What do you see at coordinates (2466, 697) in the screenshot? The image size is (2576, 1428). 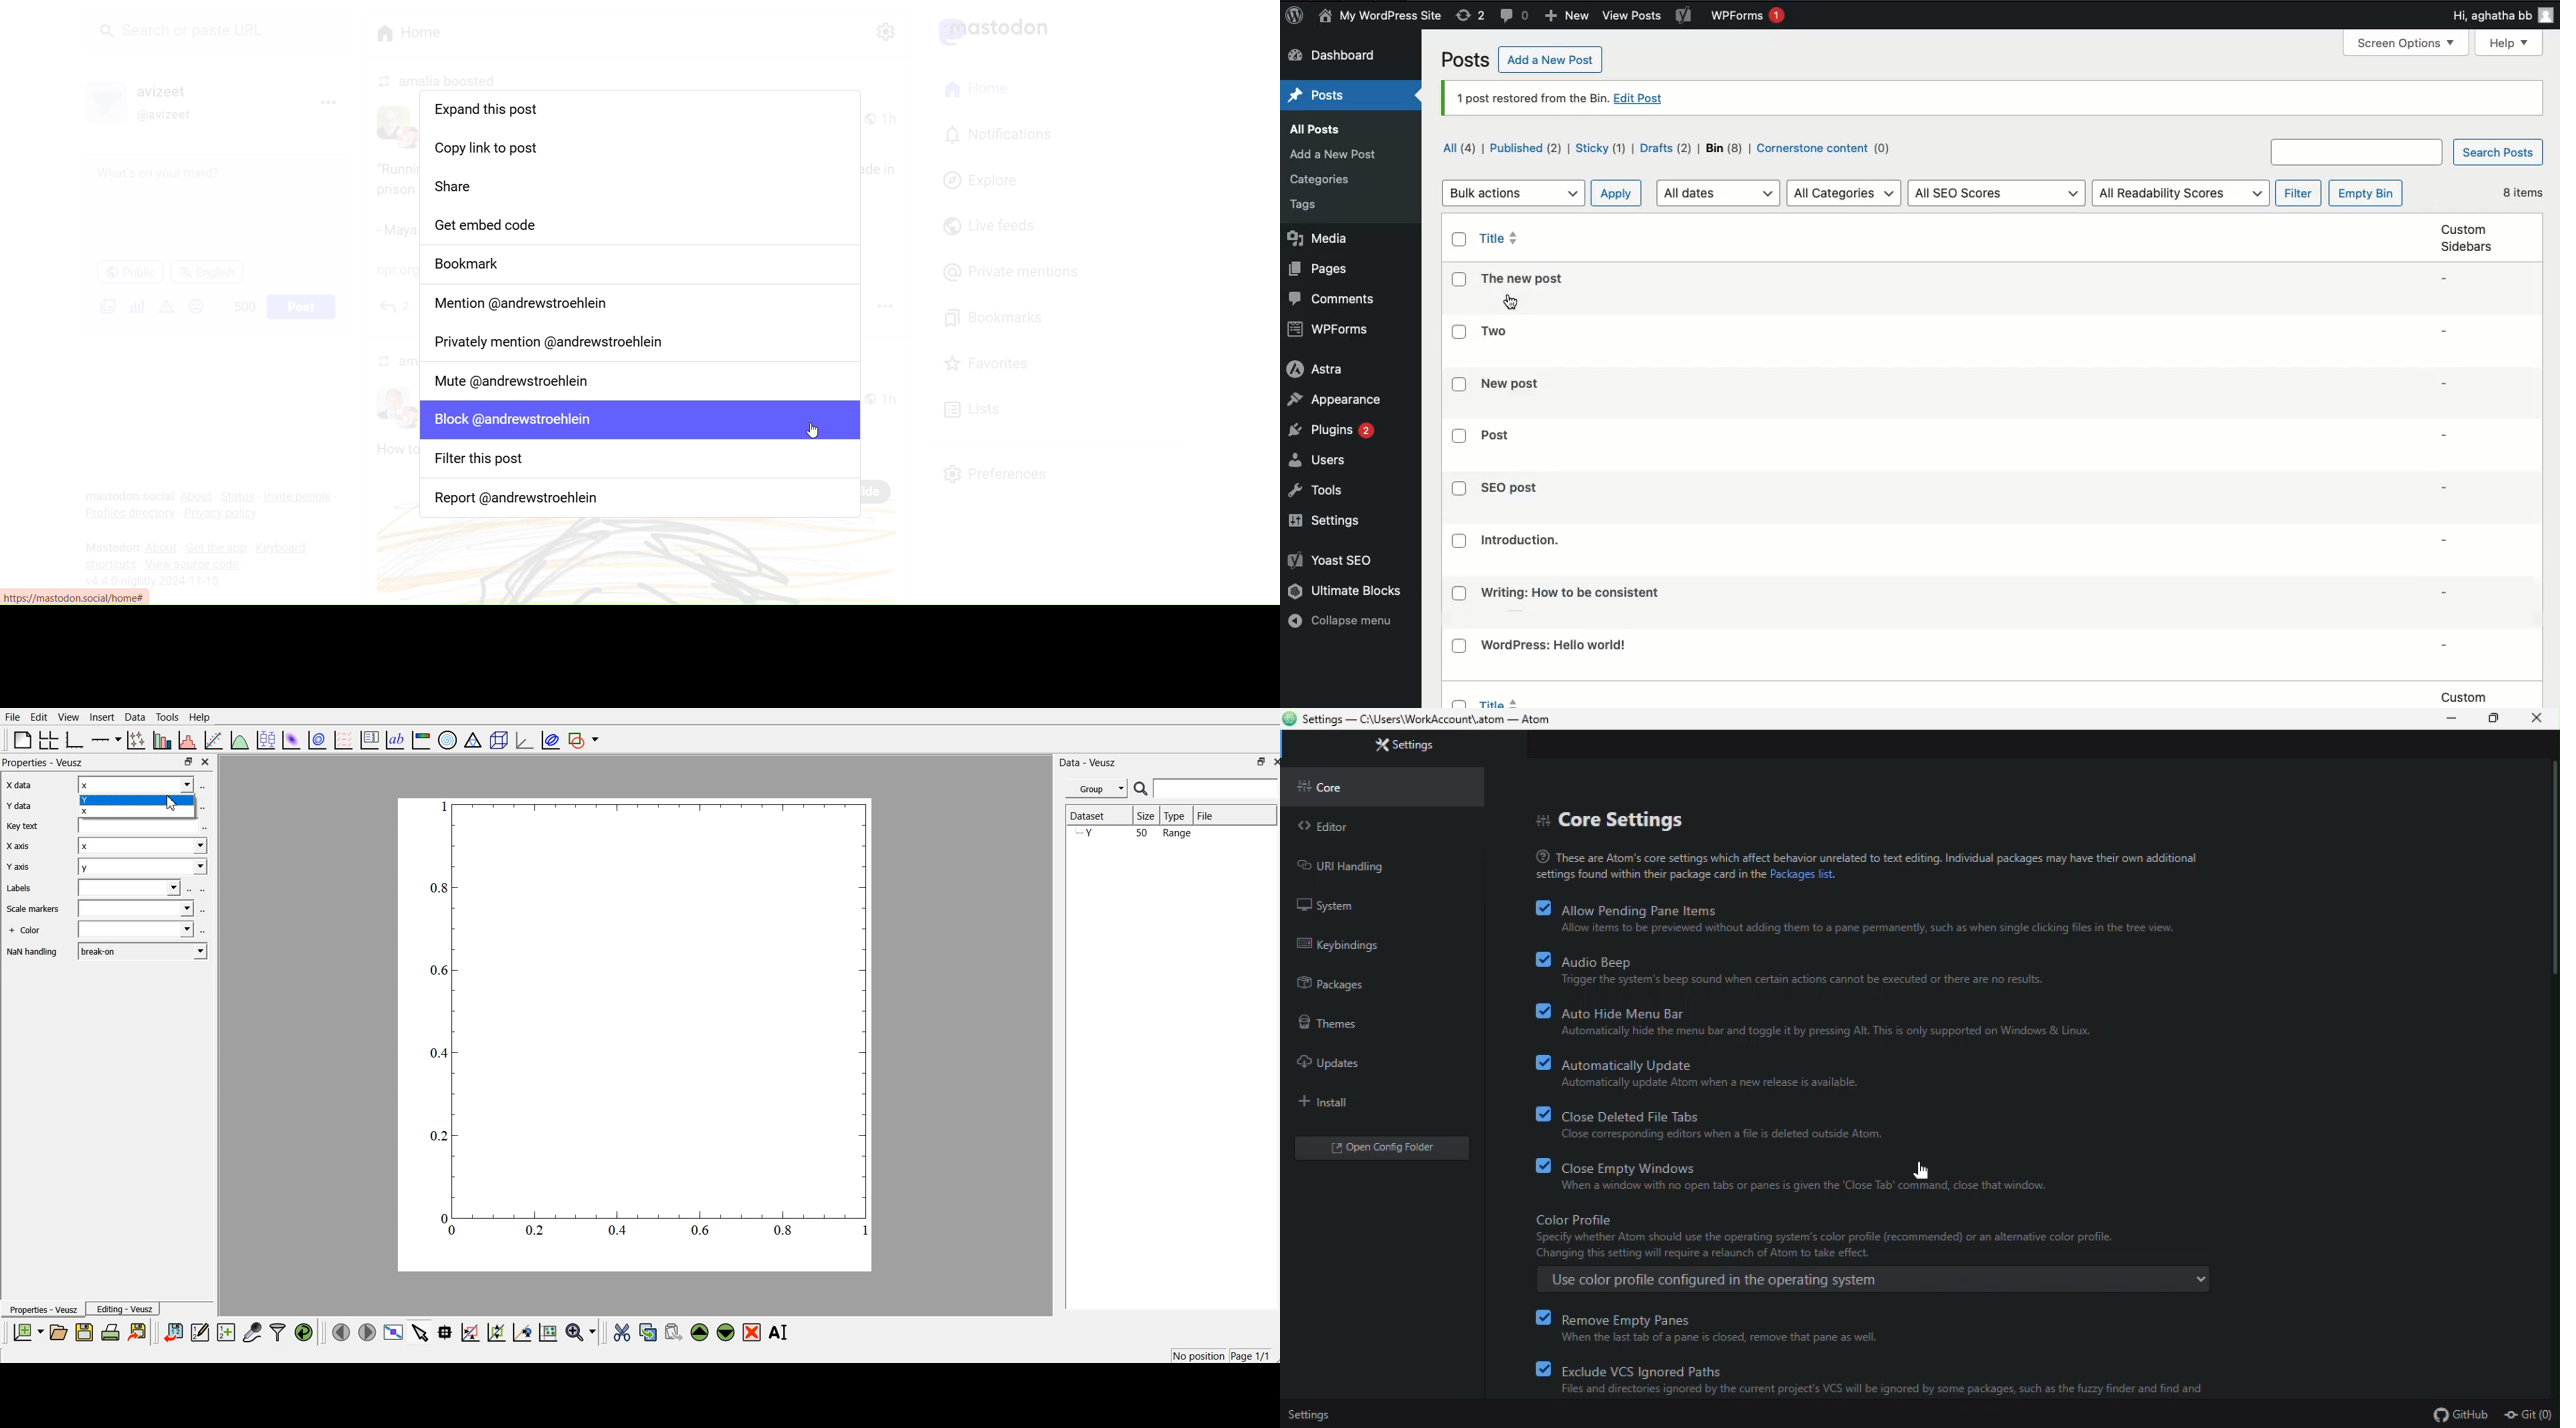 I see `custom` at bounding box center [2466, 697].